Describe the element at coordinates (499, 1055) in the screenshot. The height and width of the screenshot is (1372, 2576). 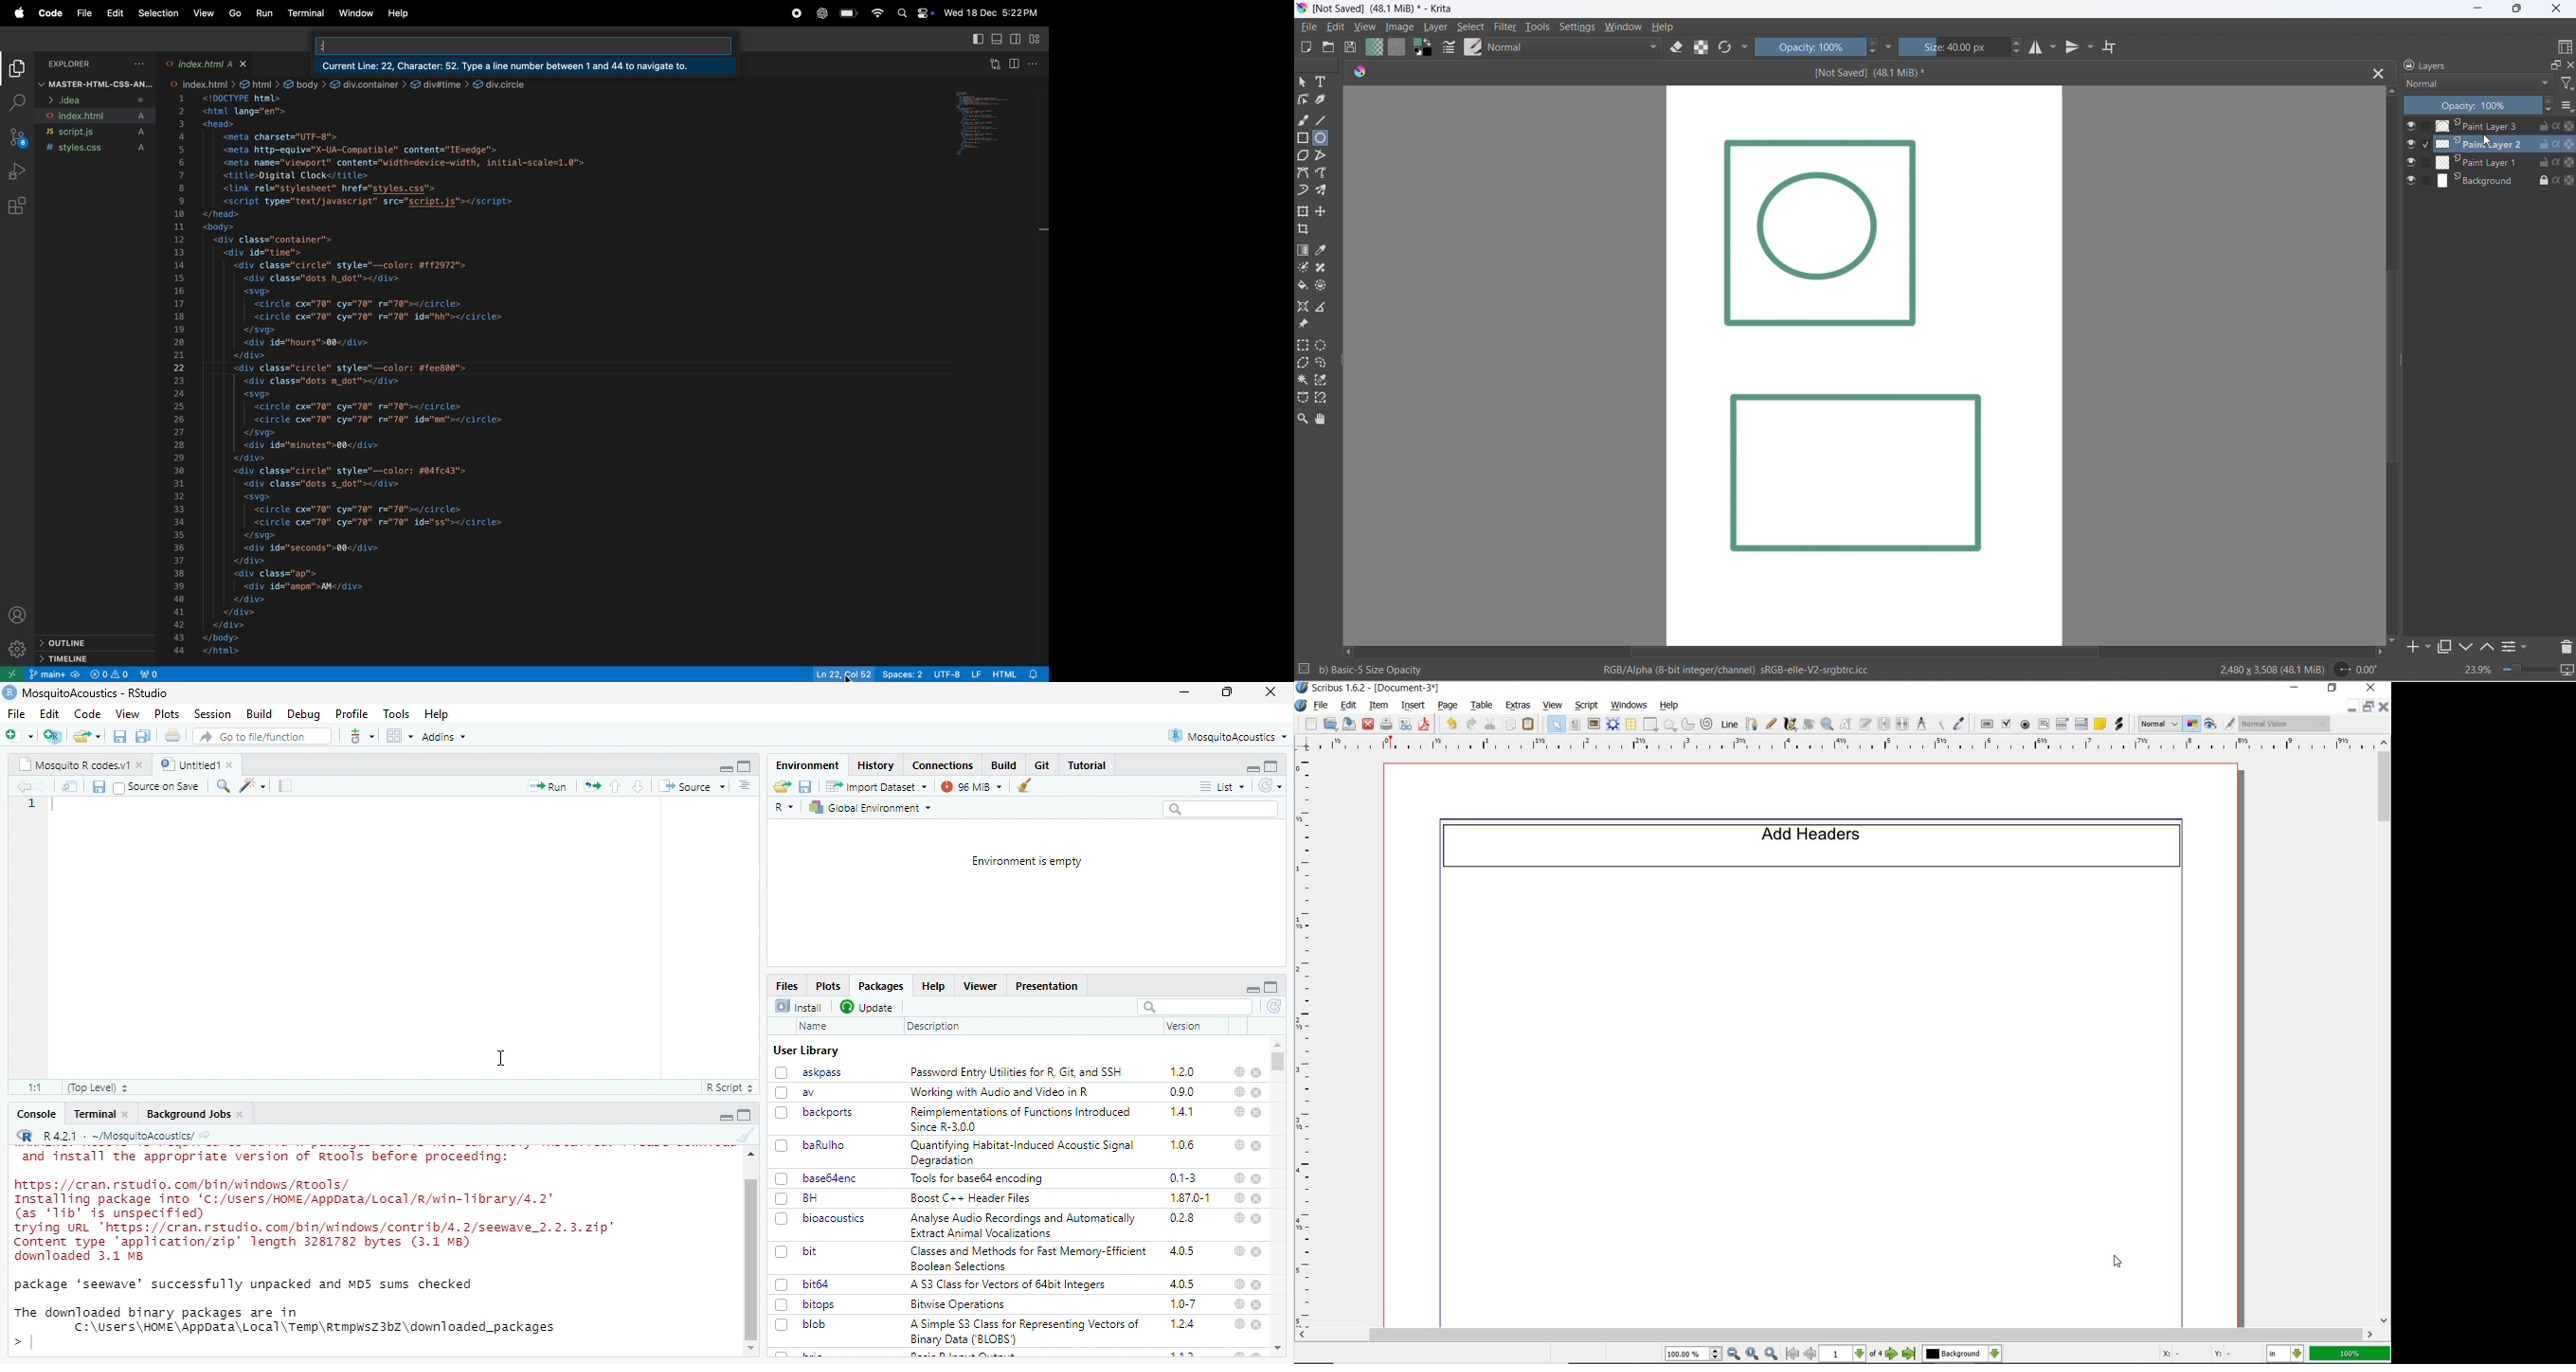
I see `cursor` at that location.